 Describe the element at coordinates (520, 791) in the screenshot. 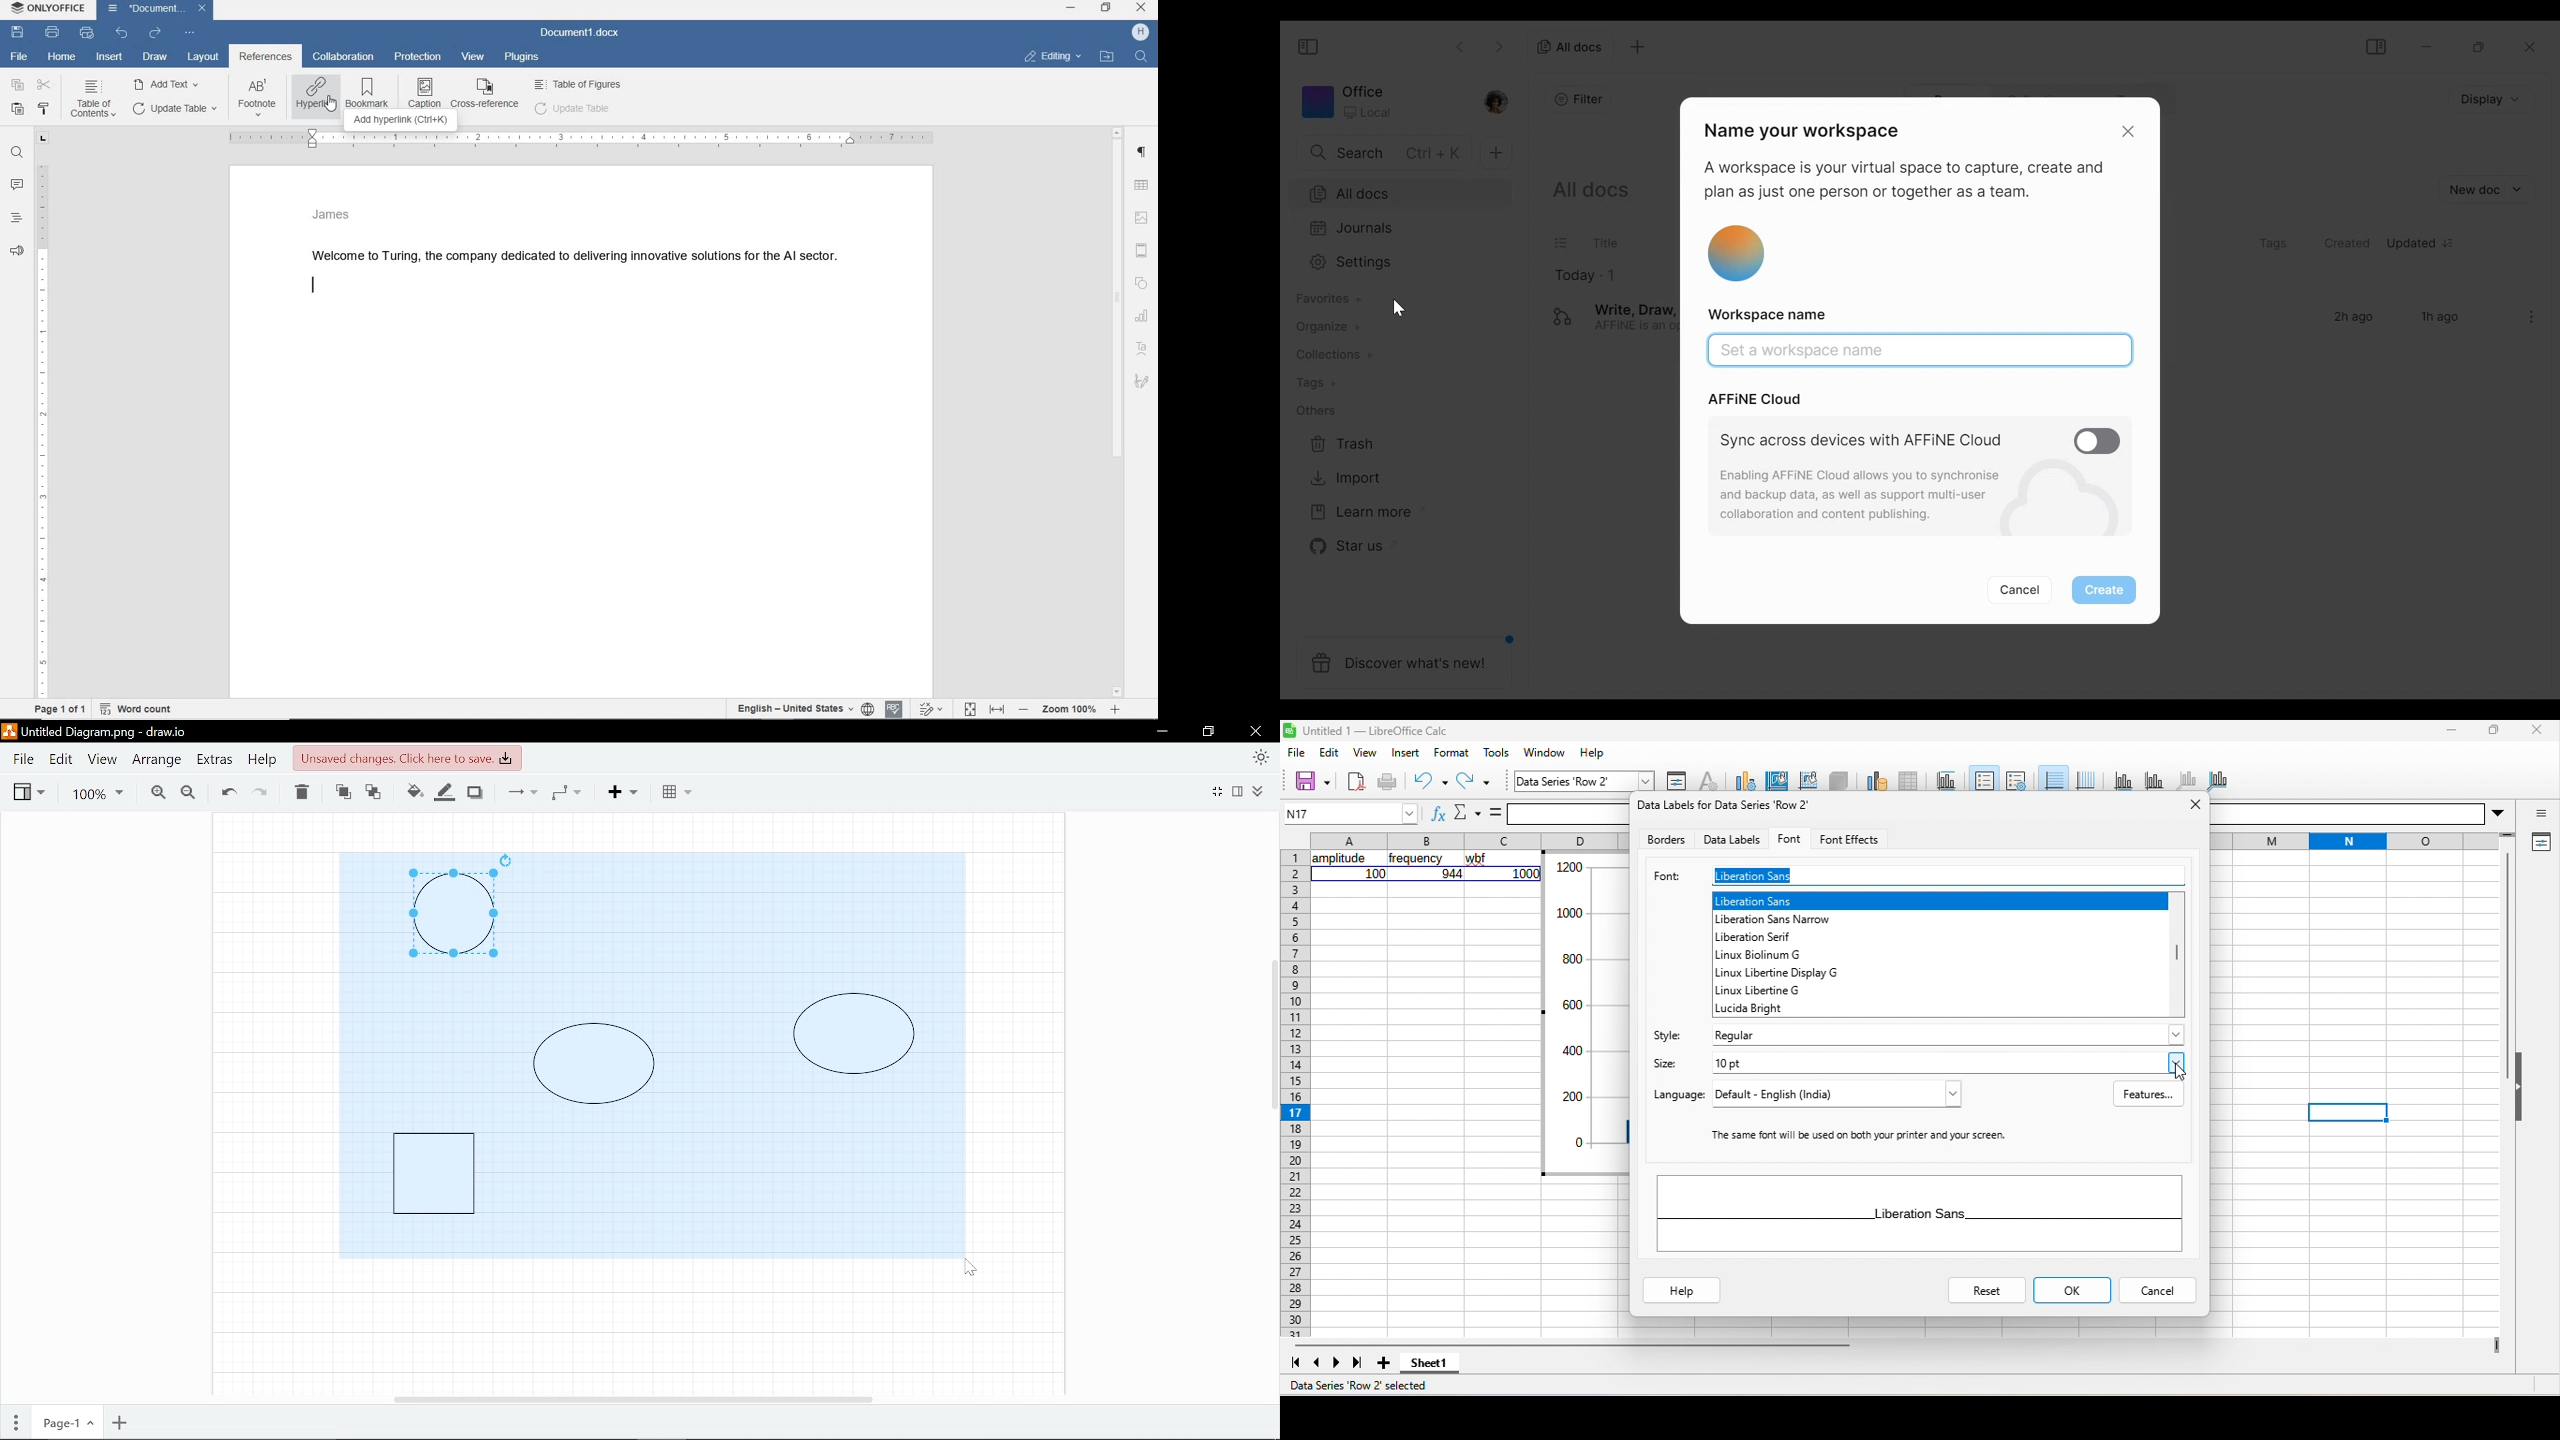

I see `COnnectors` at that location.